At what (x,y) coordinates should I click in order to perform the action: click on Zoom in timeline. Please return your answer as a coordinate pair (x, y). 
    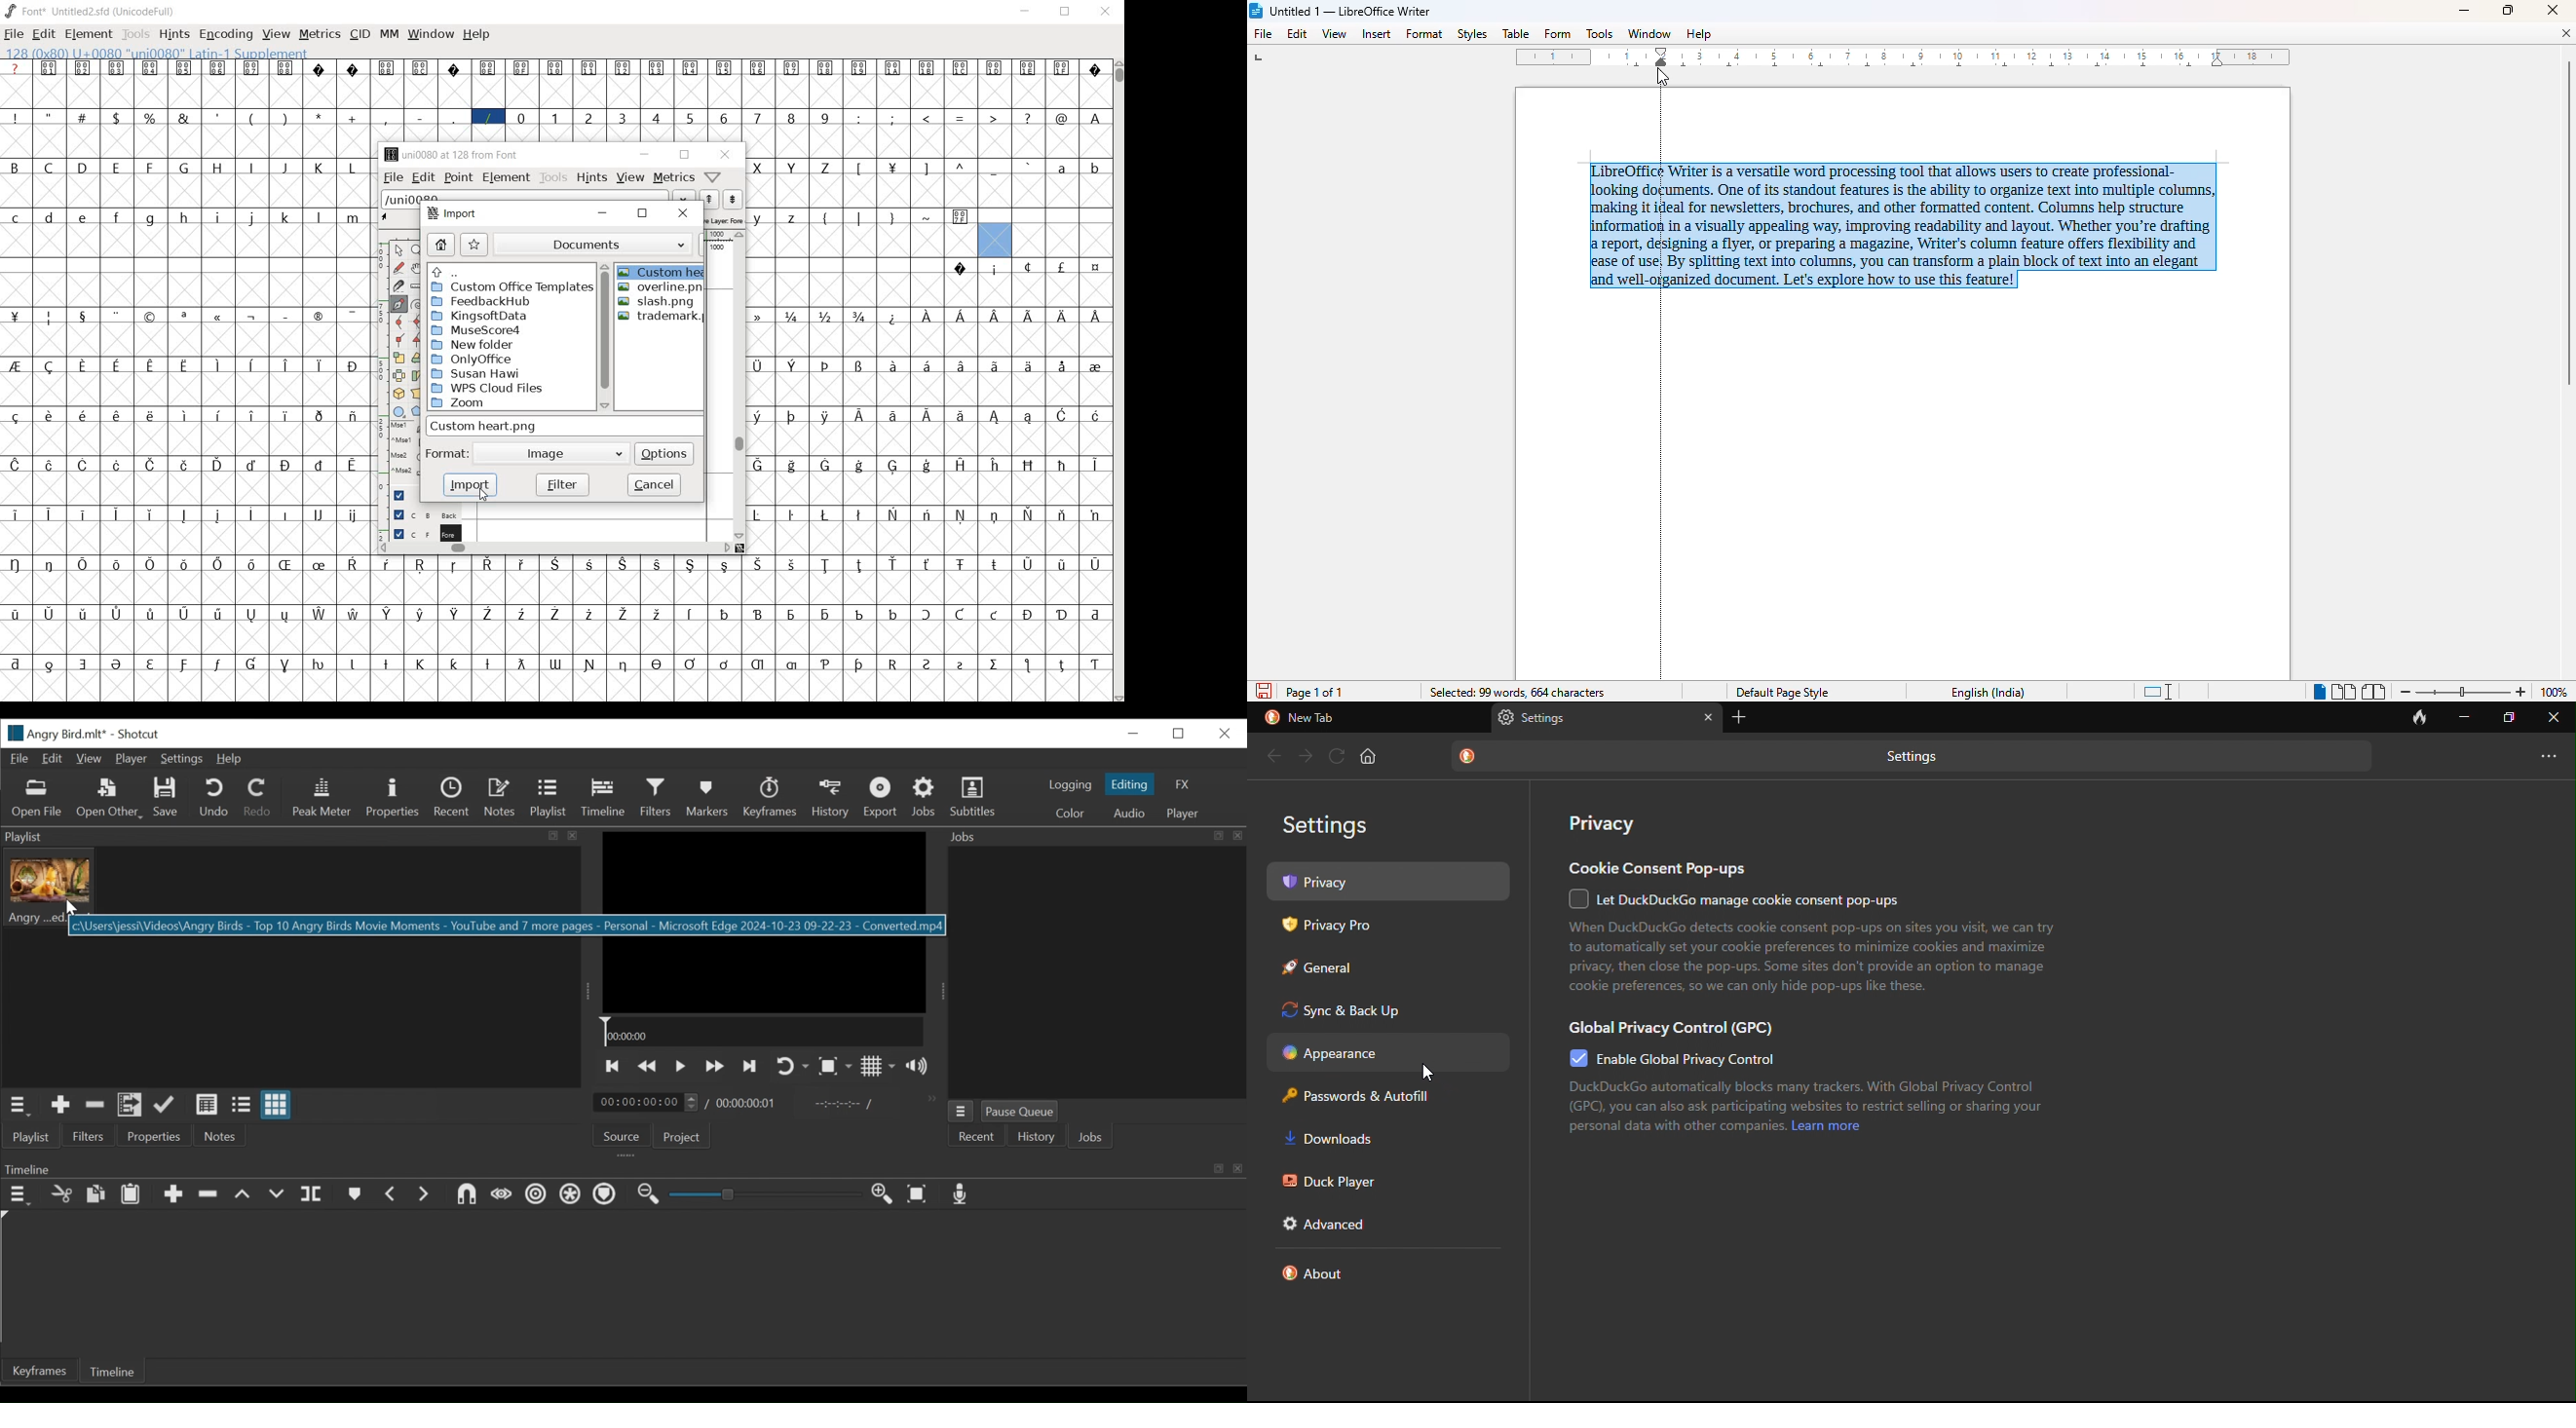
    Looking at the image, I should click on (884, 1195).